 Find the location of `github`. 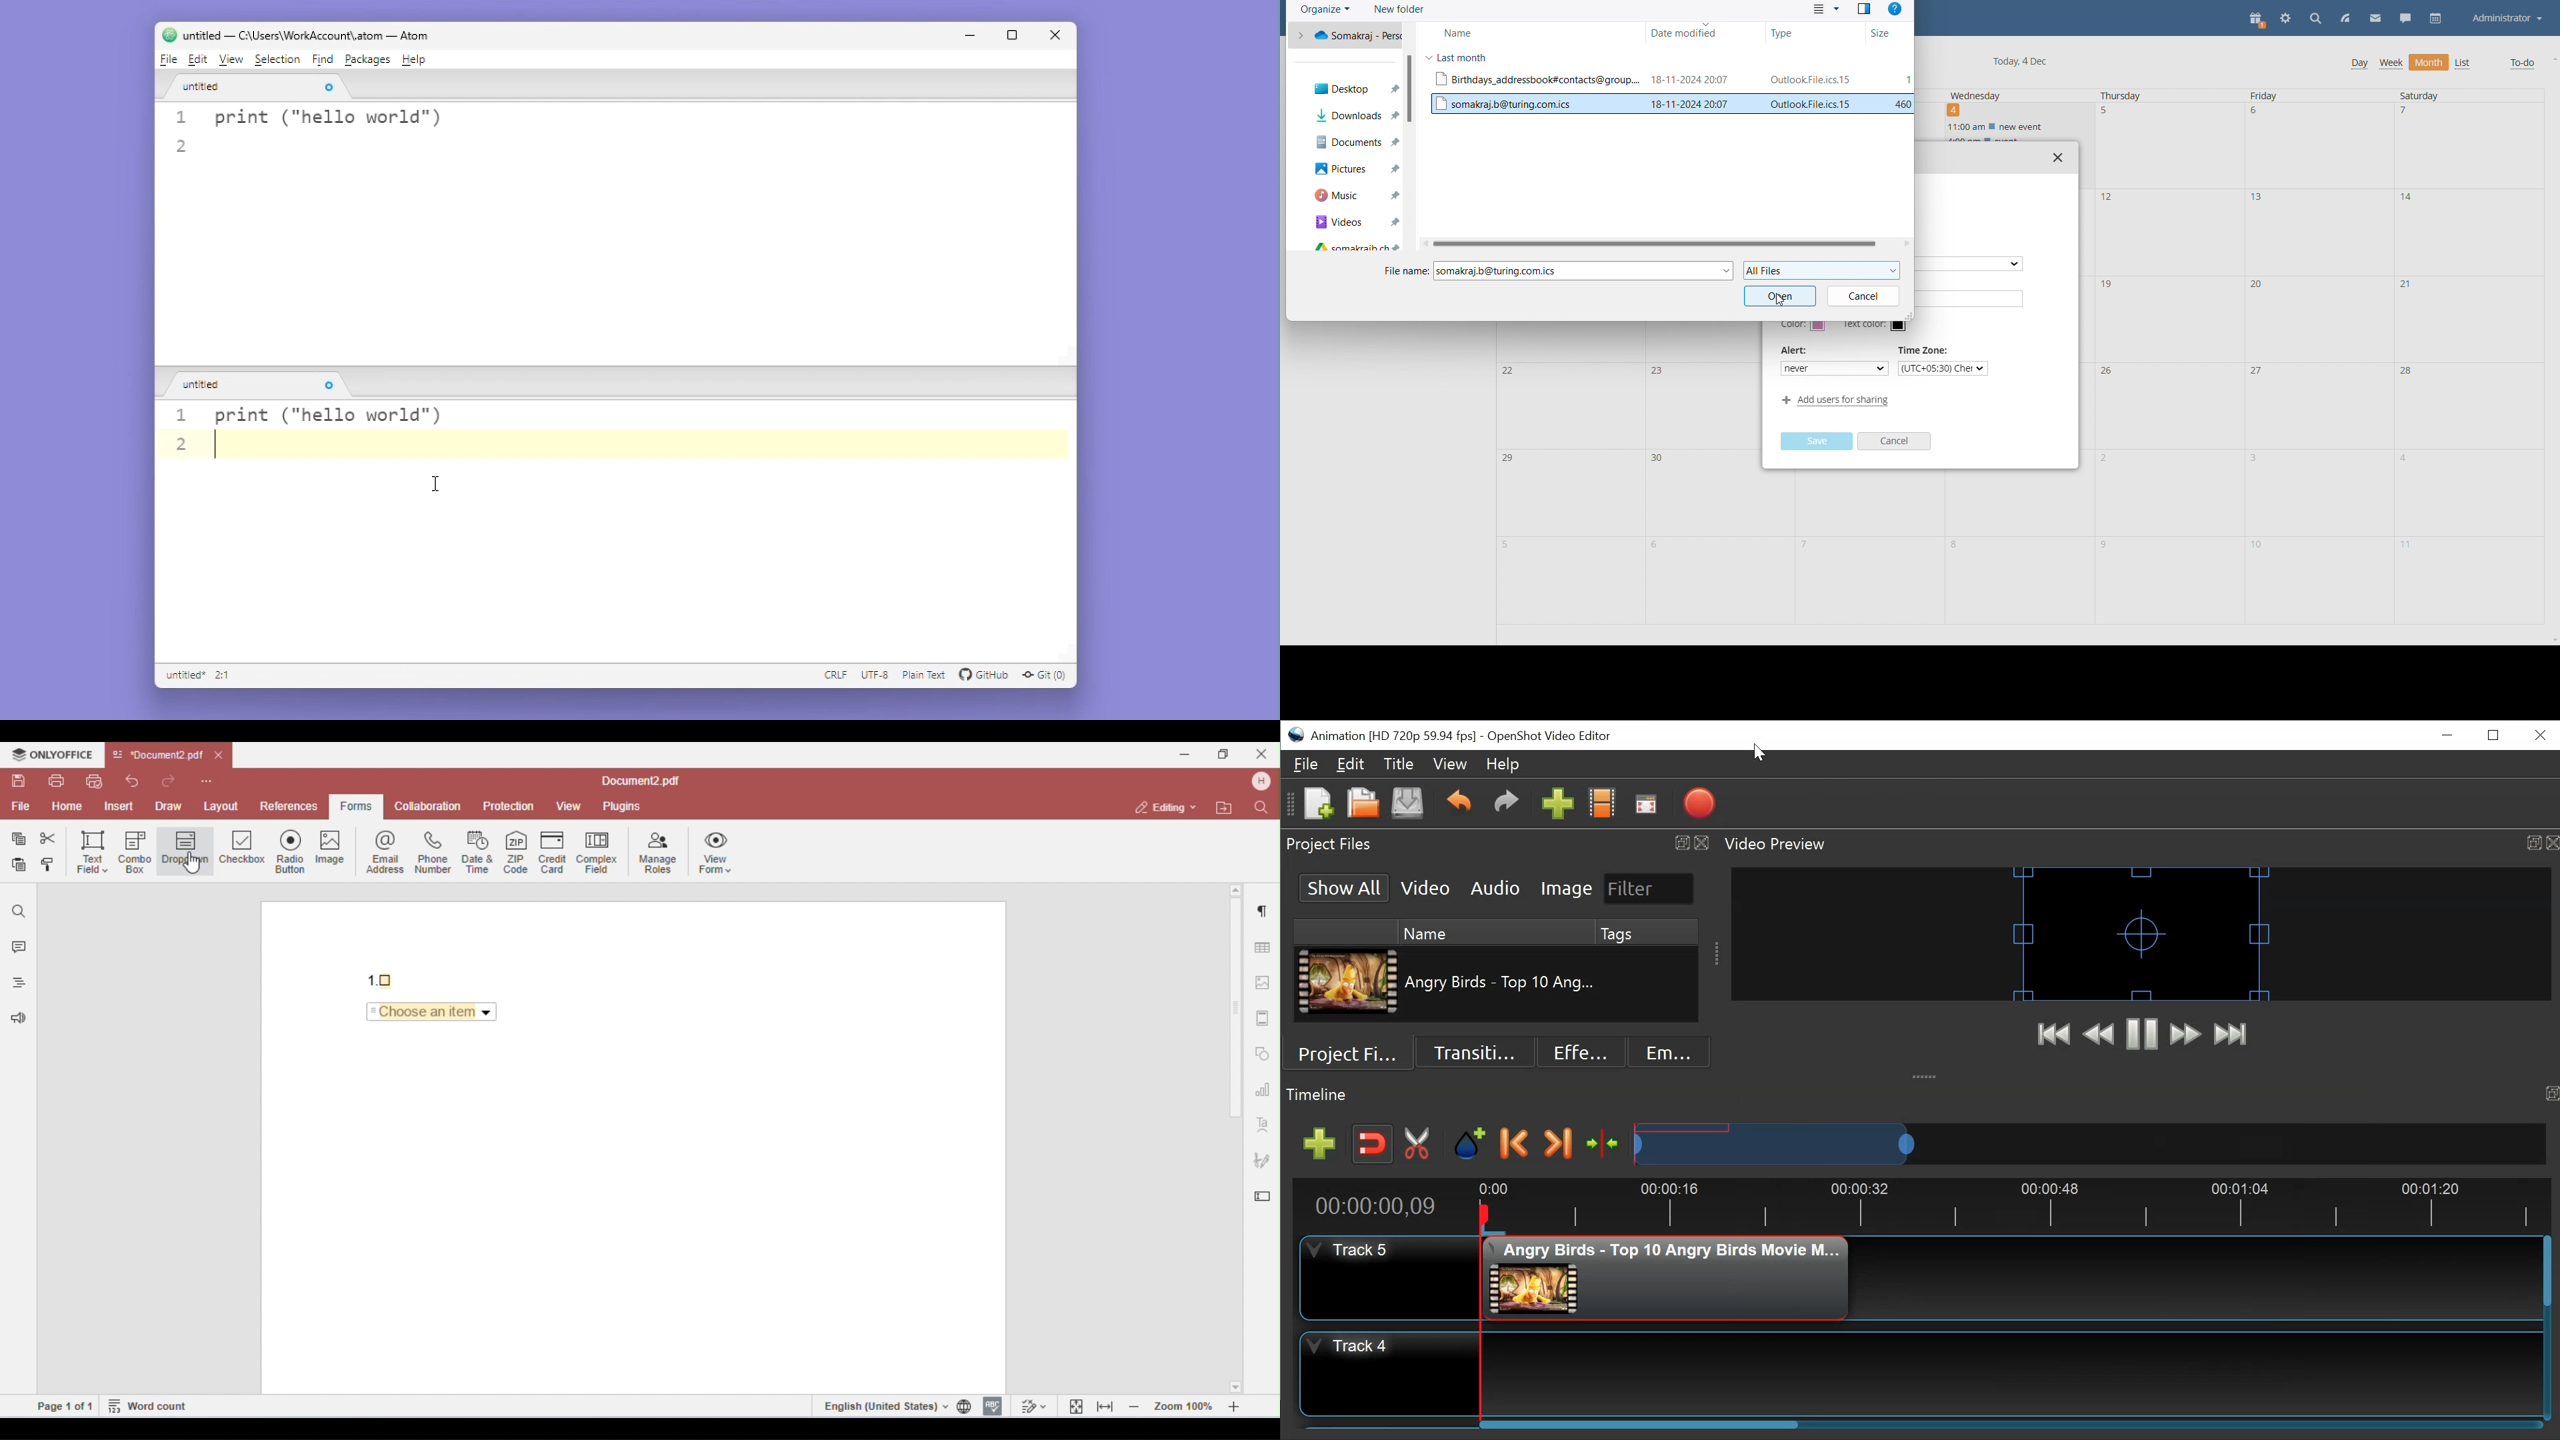

github is located at coordinates (985, 676).